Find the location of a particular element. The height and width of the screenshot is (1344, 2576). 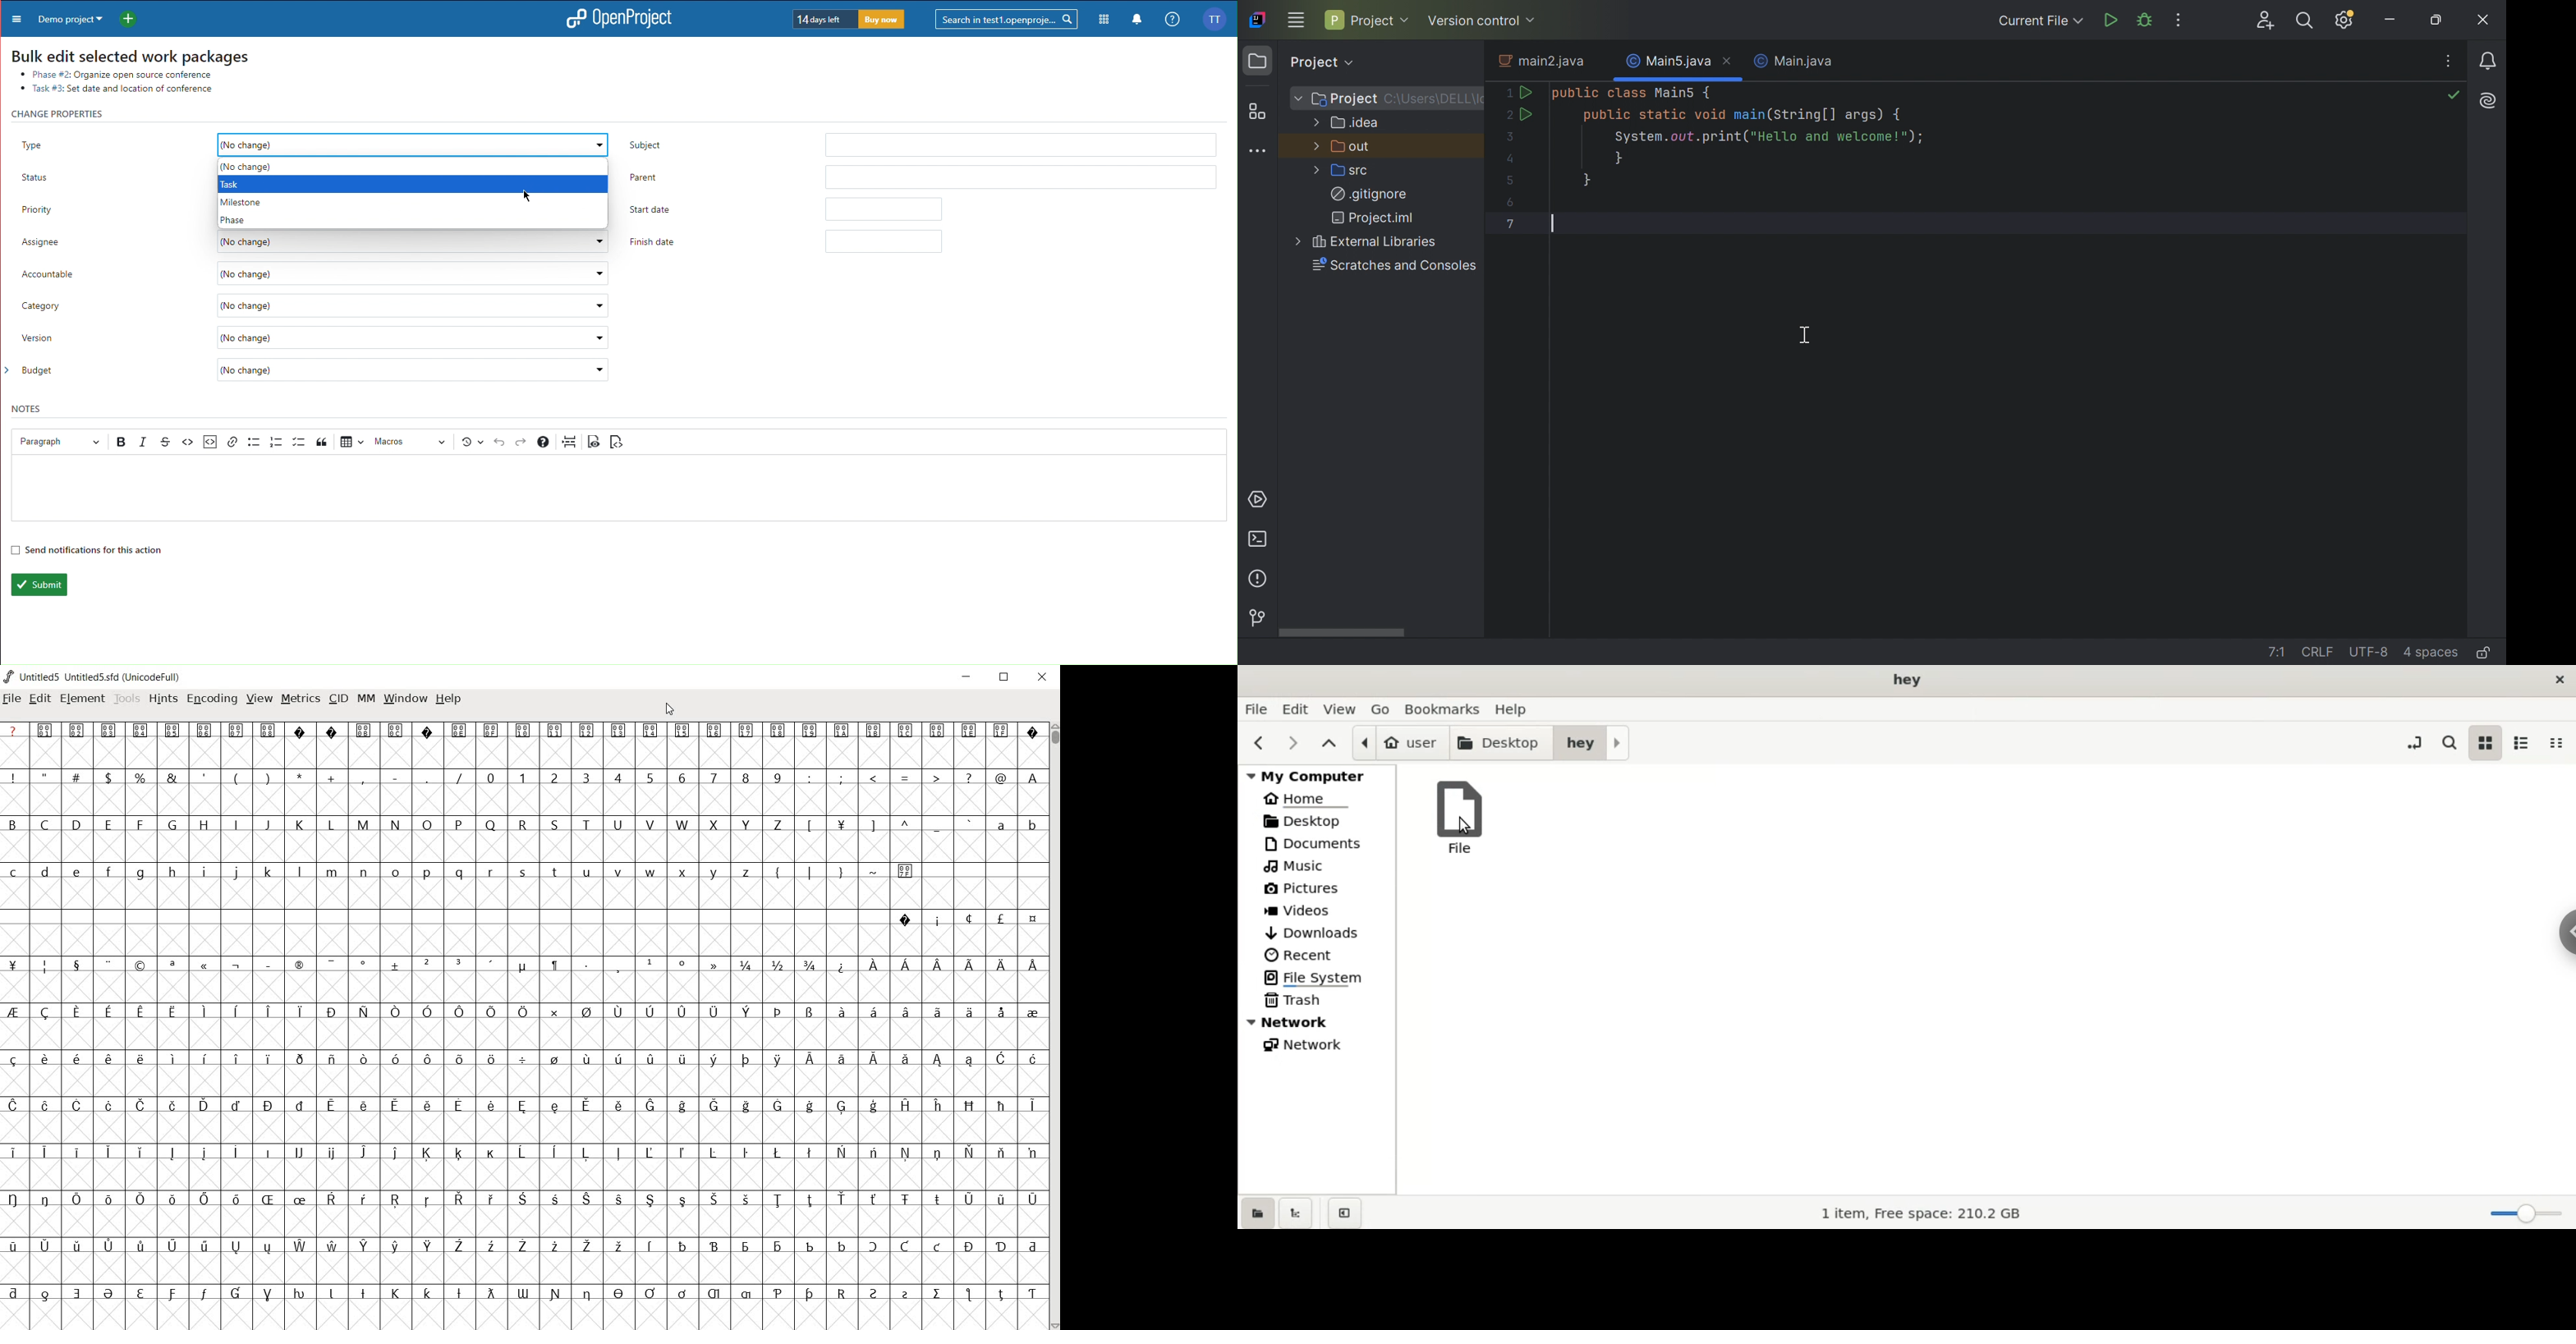

 is located at coordinates (77, 873).